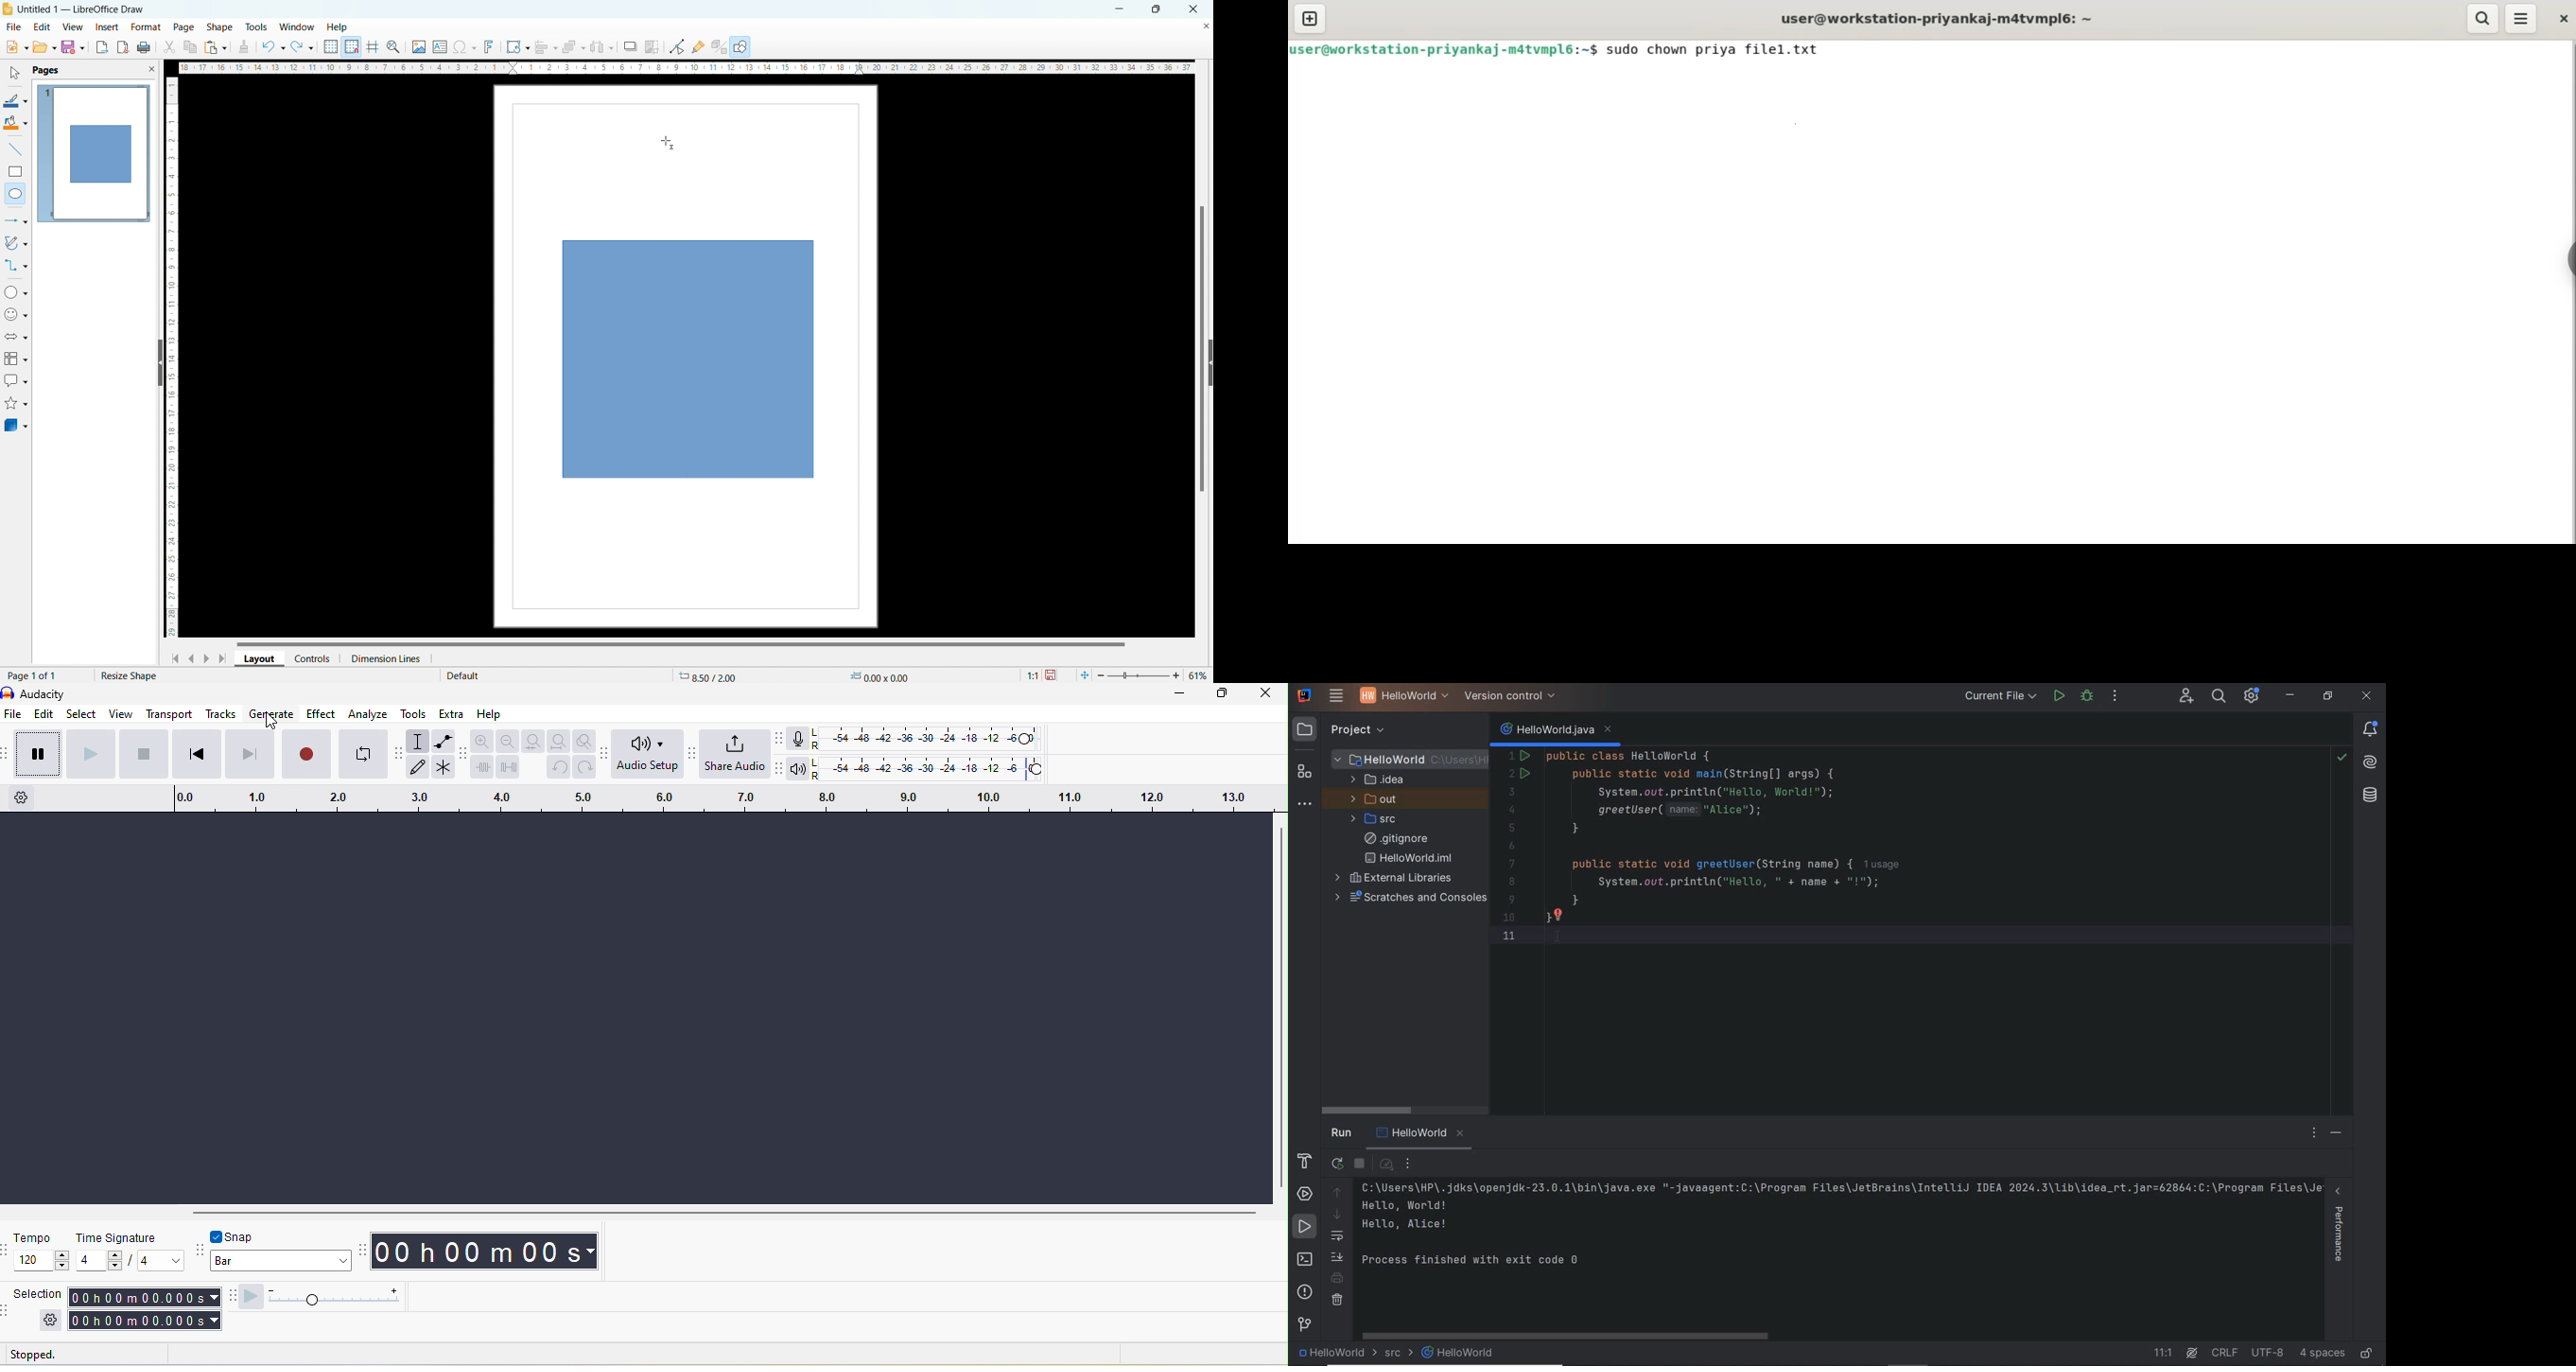 This screenshot has height=1372, width=2576. Describe the element at coordinates (216, 47) in the screenshot. I see `paste` at that location.